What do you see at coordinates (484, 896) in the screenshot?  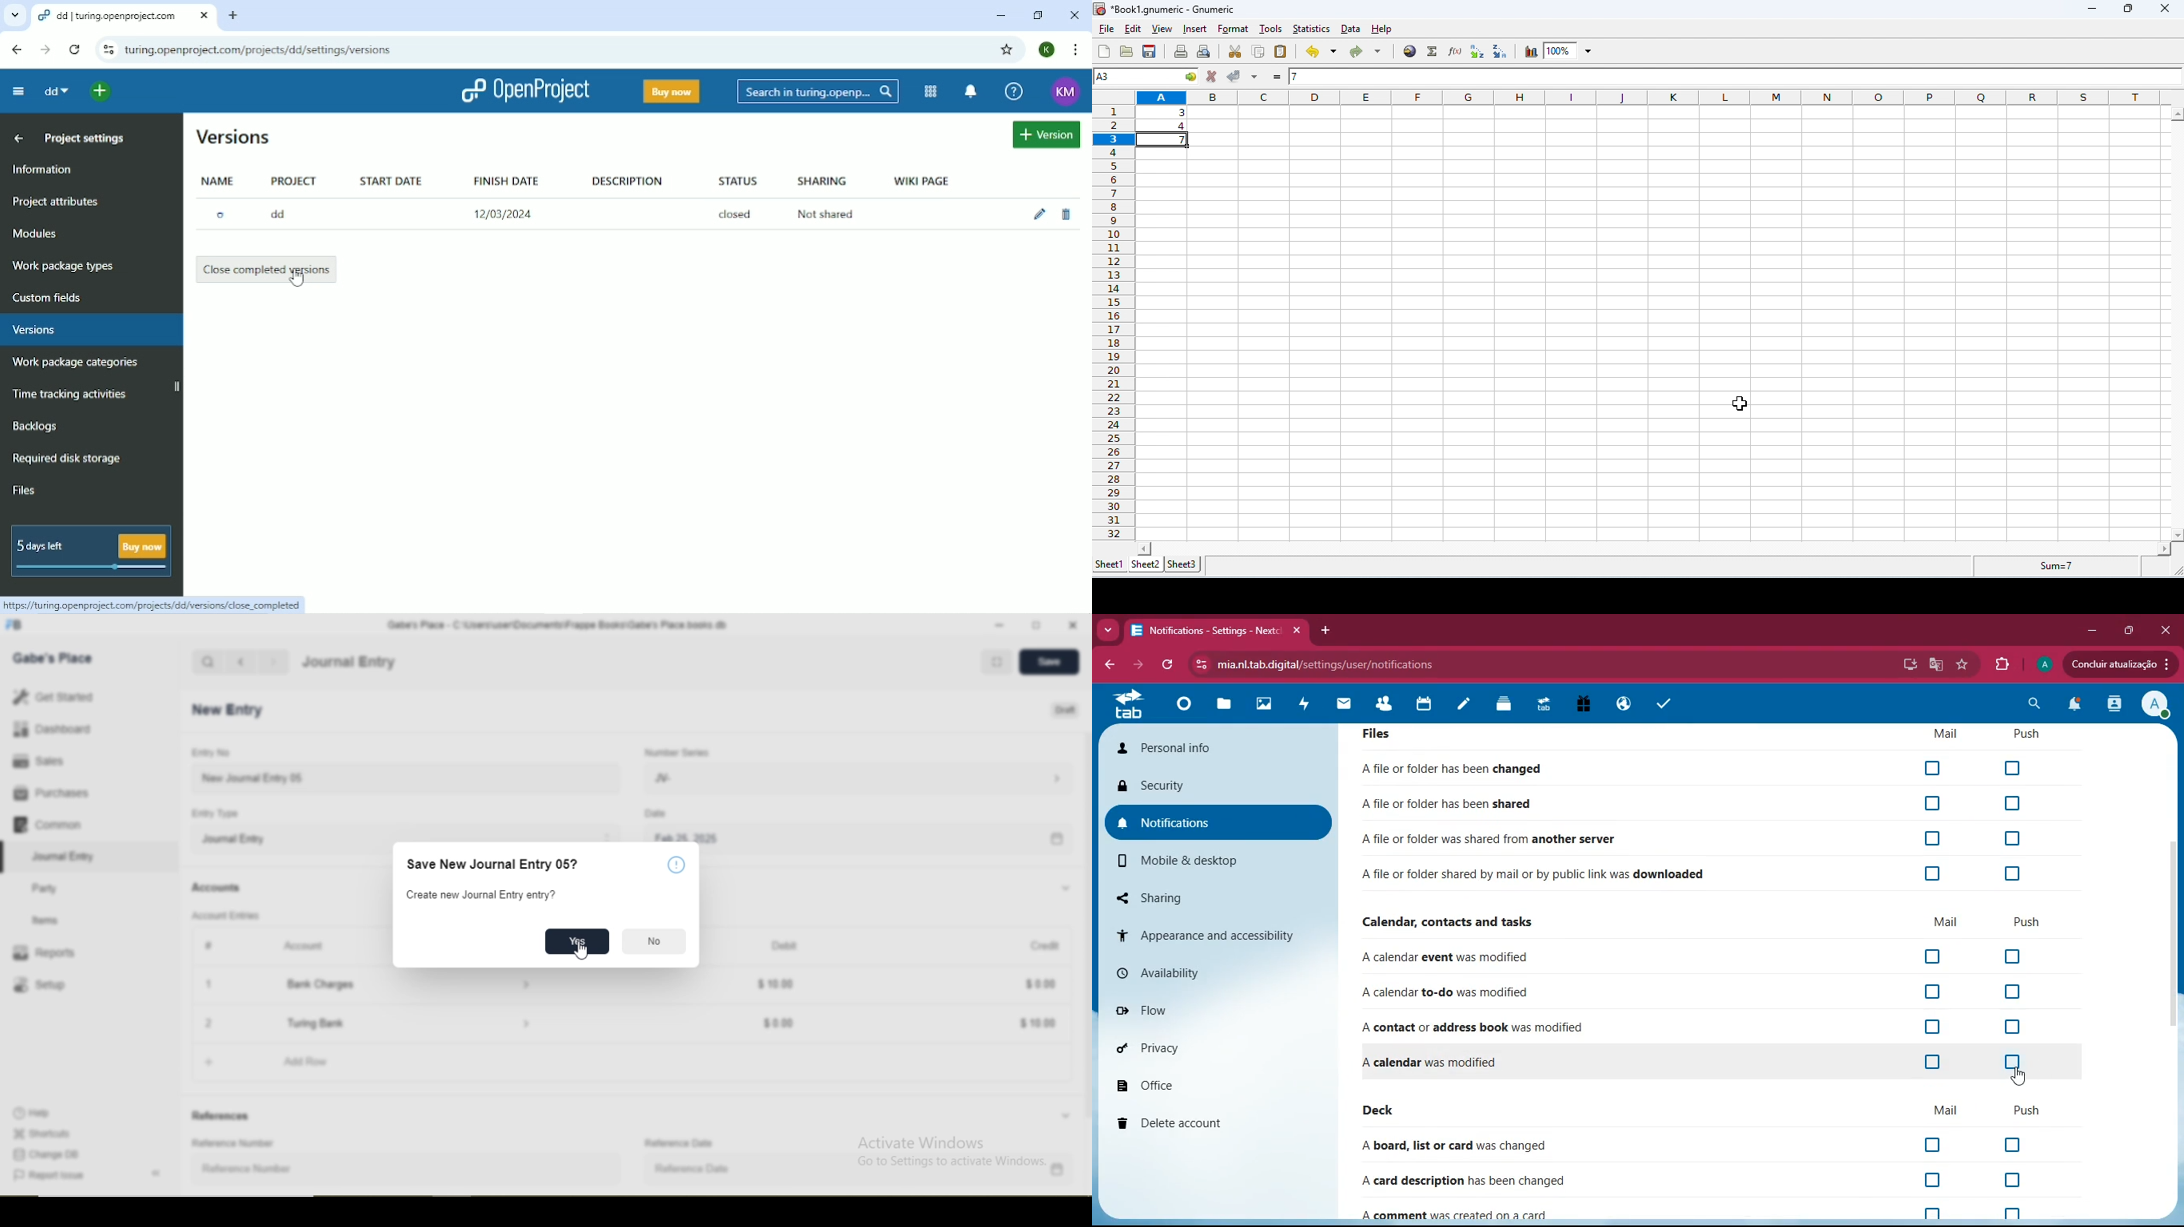 I see `Create new Journal Entry entry?` at bounding box center [484, 896].